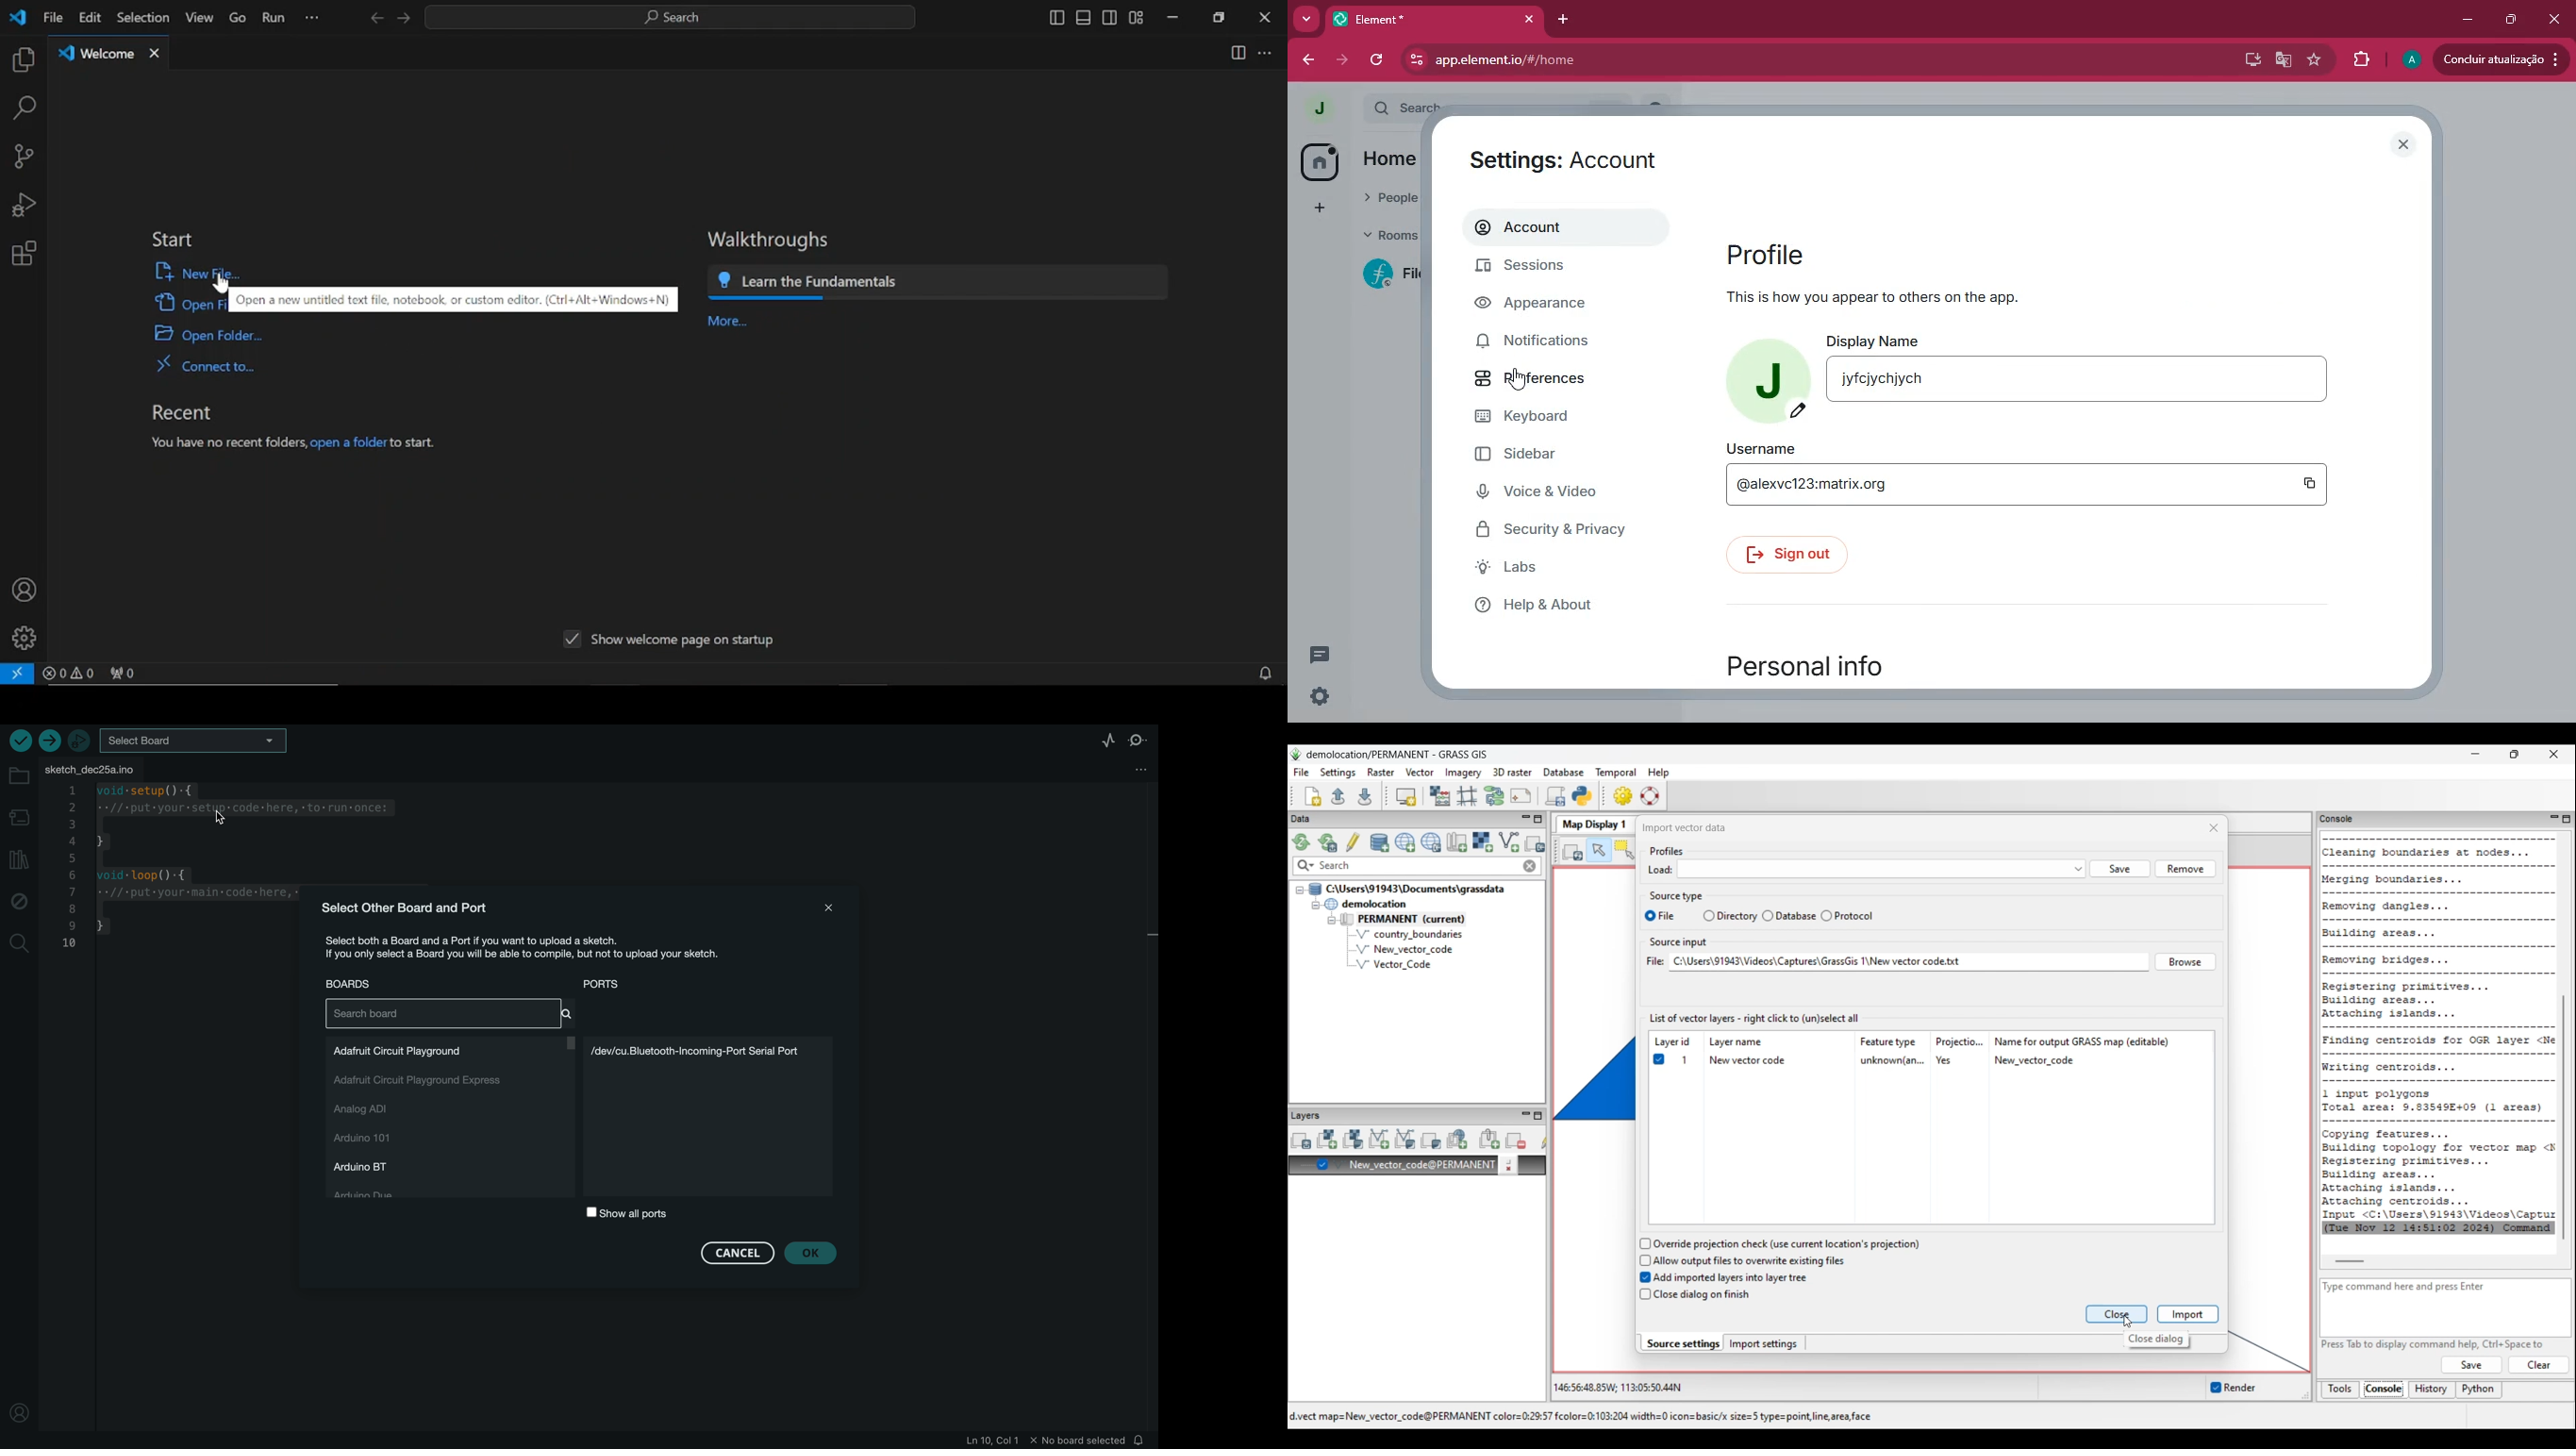 The image size is (2576, 1456). What do you see at coordinates (2410, 60) in the screenshot?
I see `profile` at bounding box center [2410, 60].